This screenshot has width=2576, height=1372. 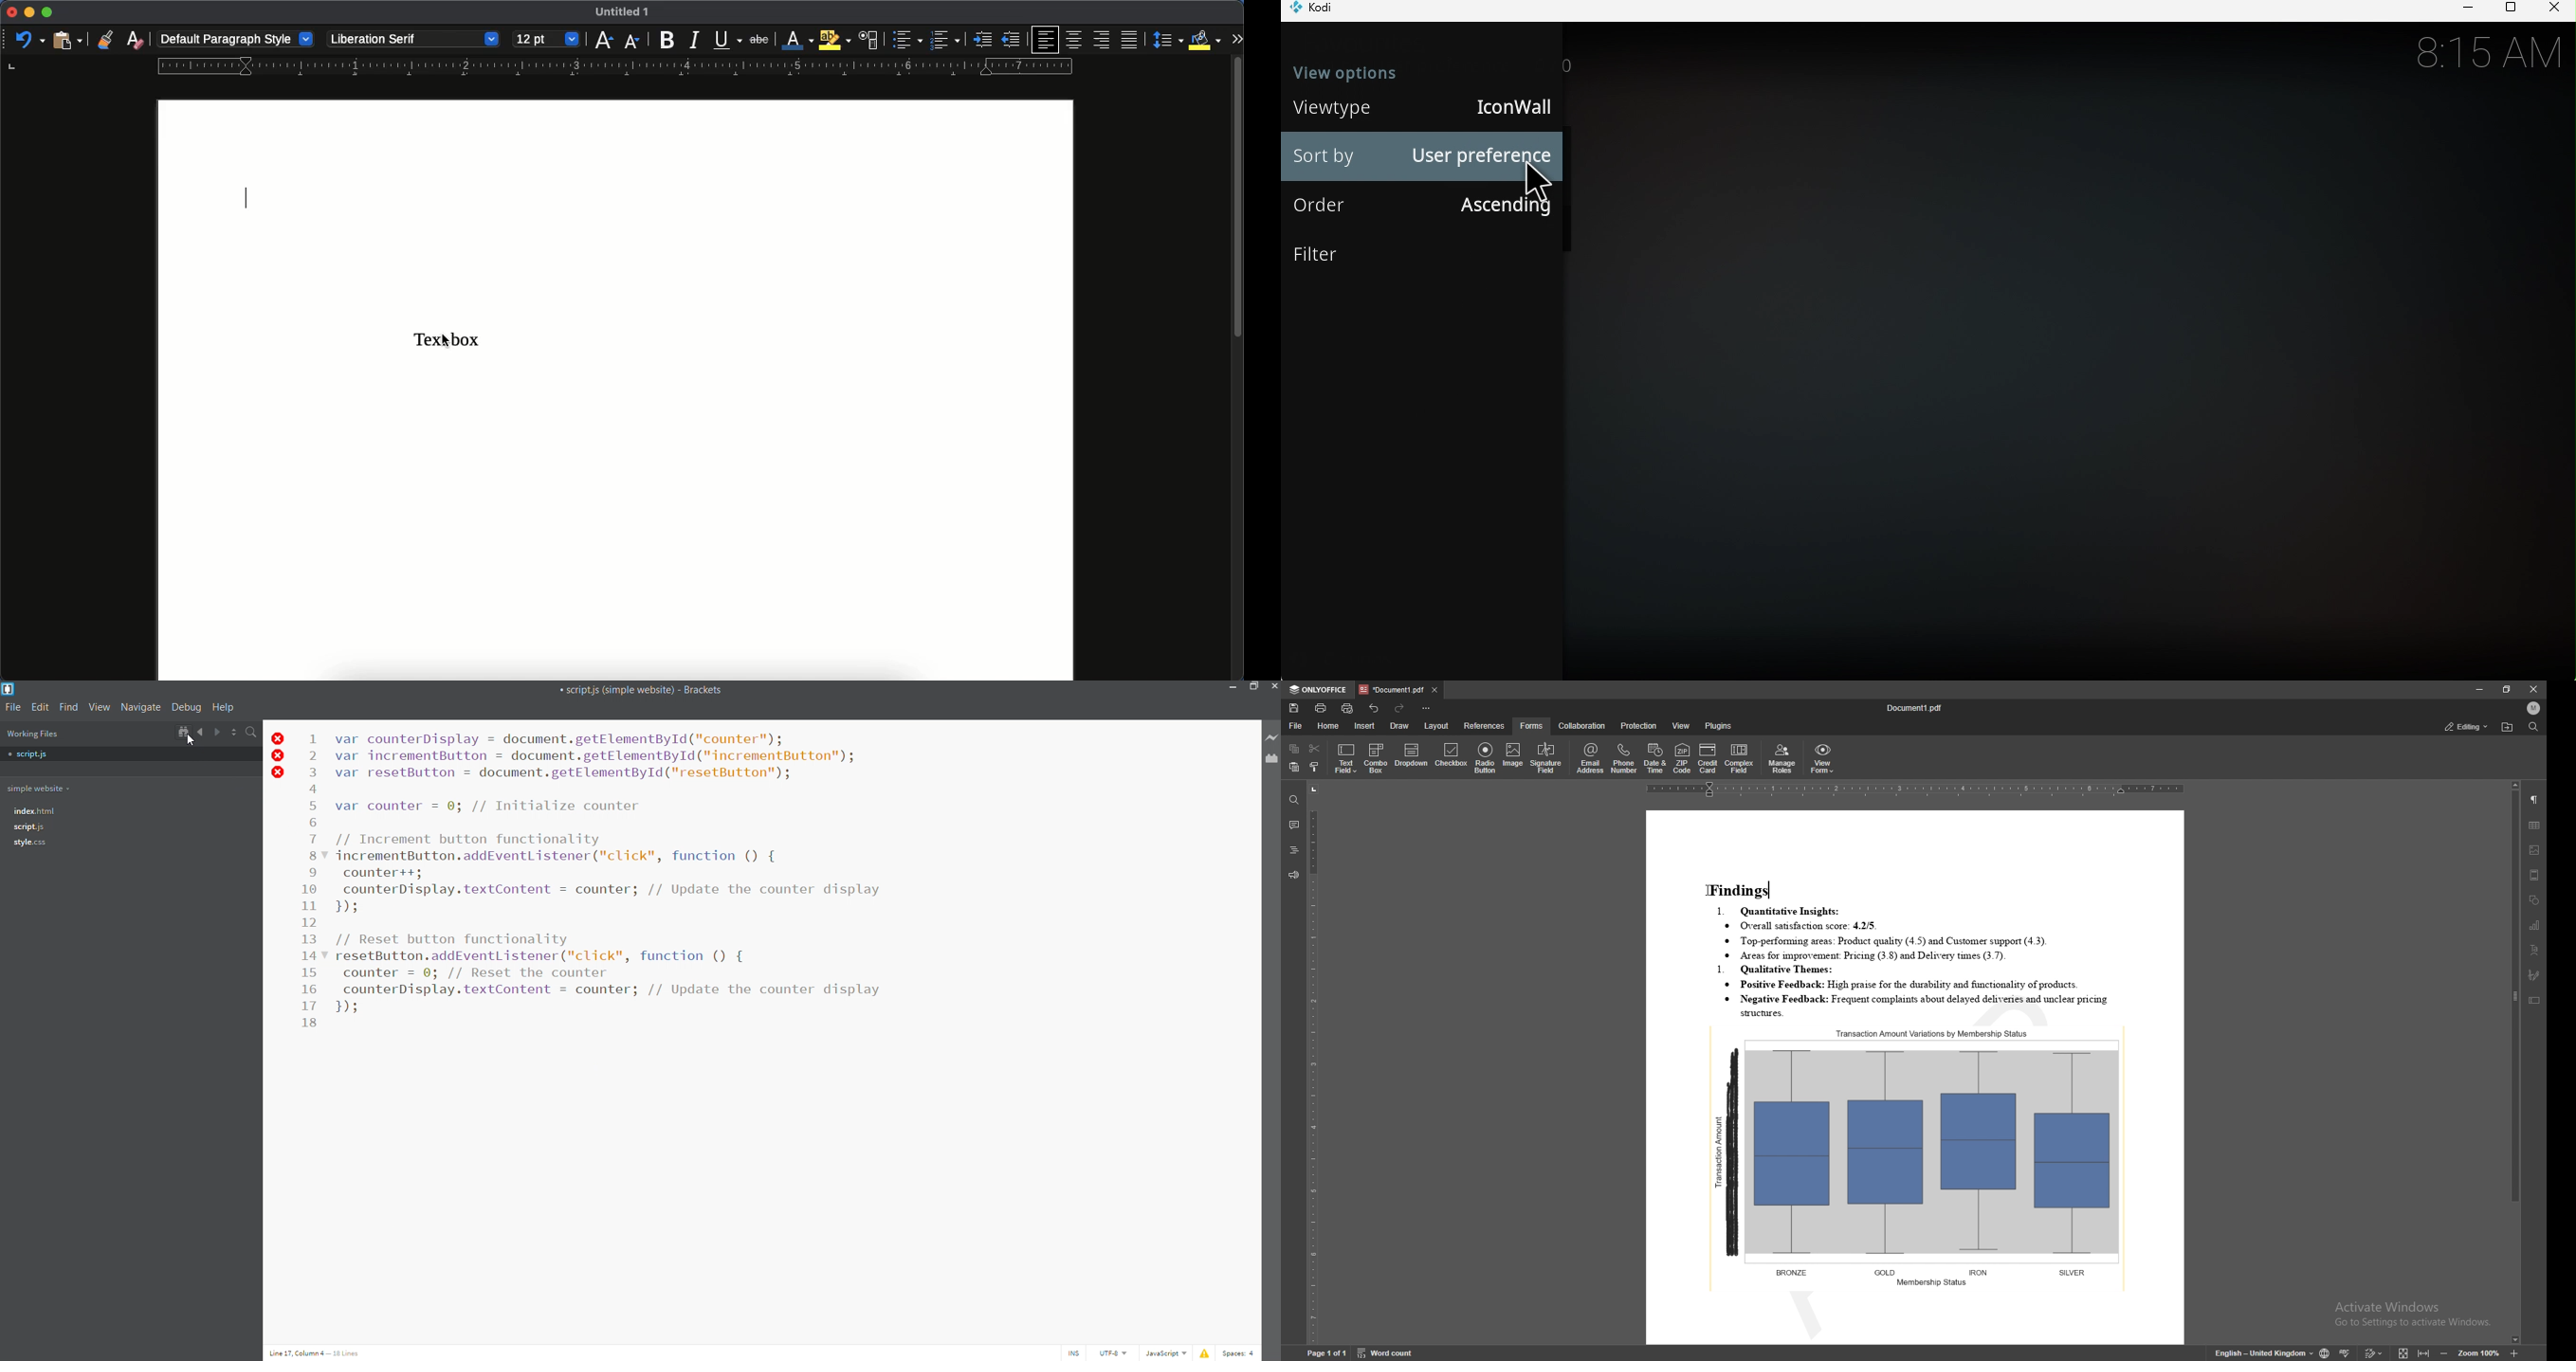 I want to click on forms, so click(x=1532, y=726).